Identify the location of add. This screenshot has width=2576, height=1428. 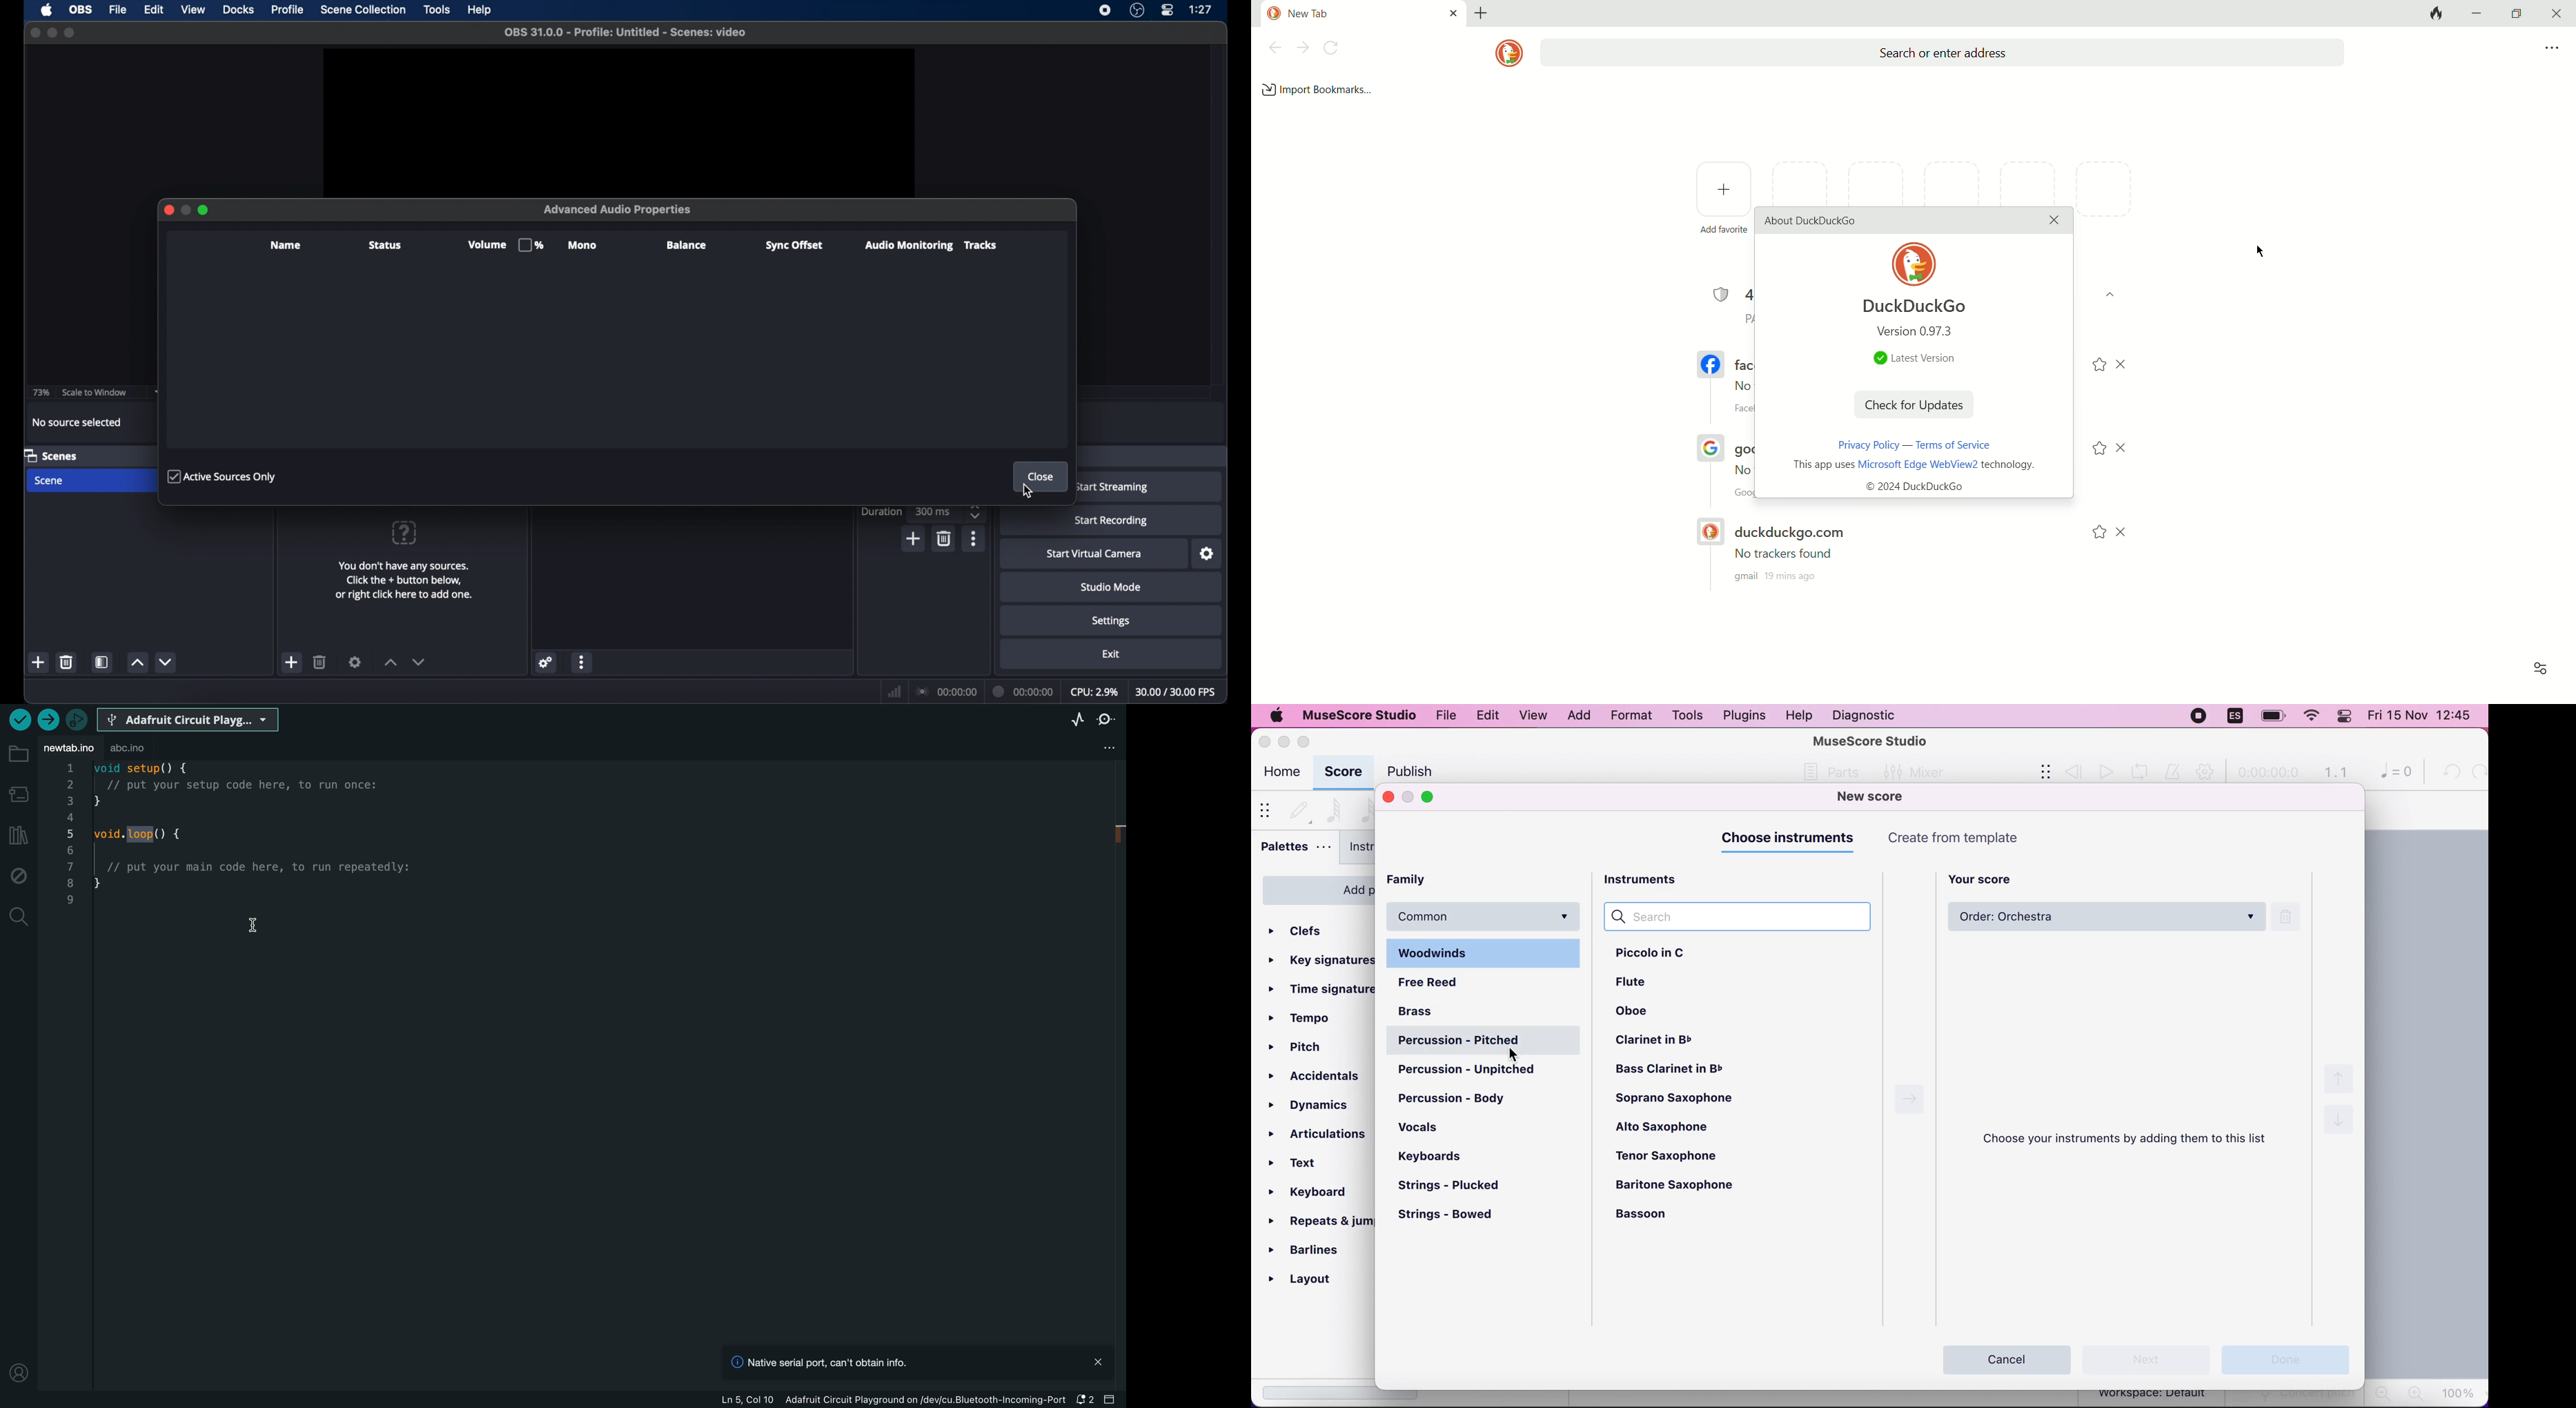
(915, 538).